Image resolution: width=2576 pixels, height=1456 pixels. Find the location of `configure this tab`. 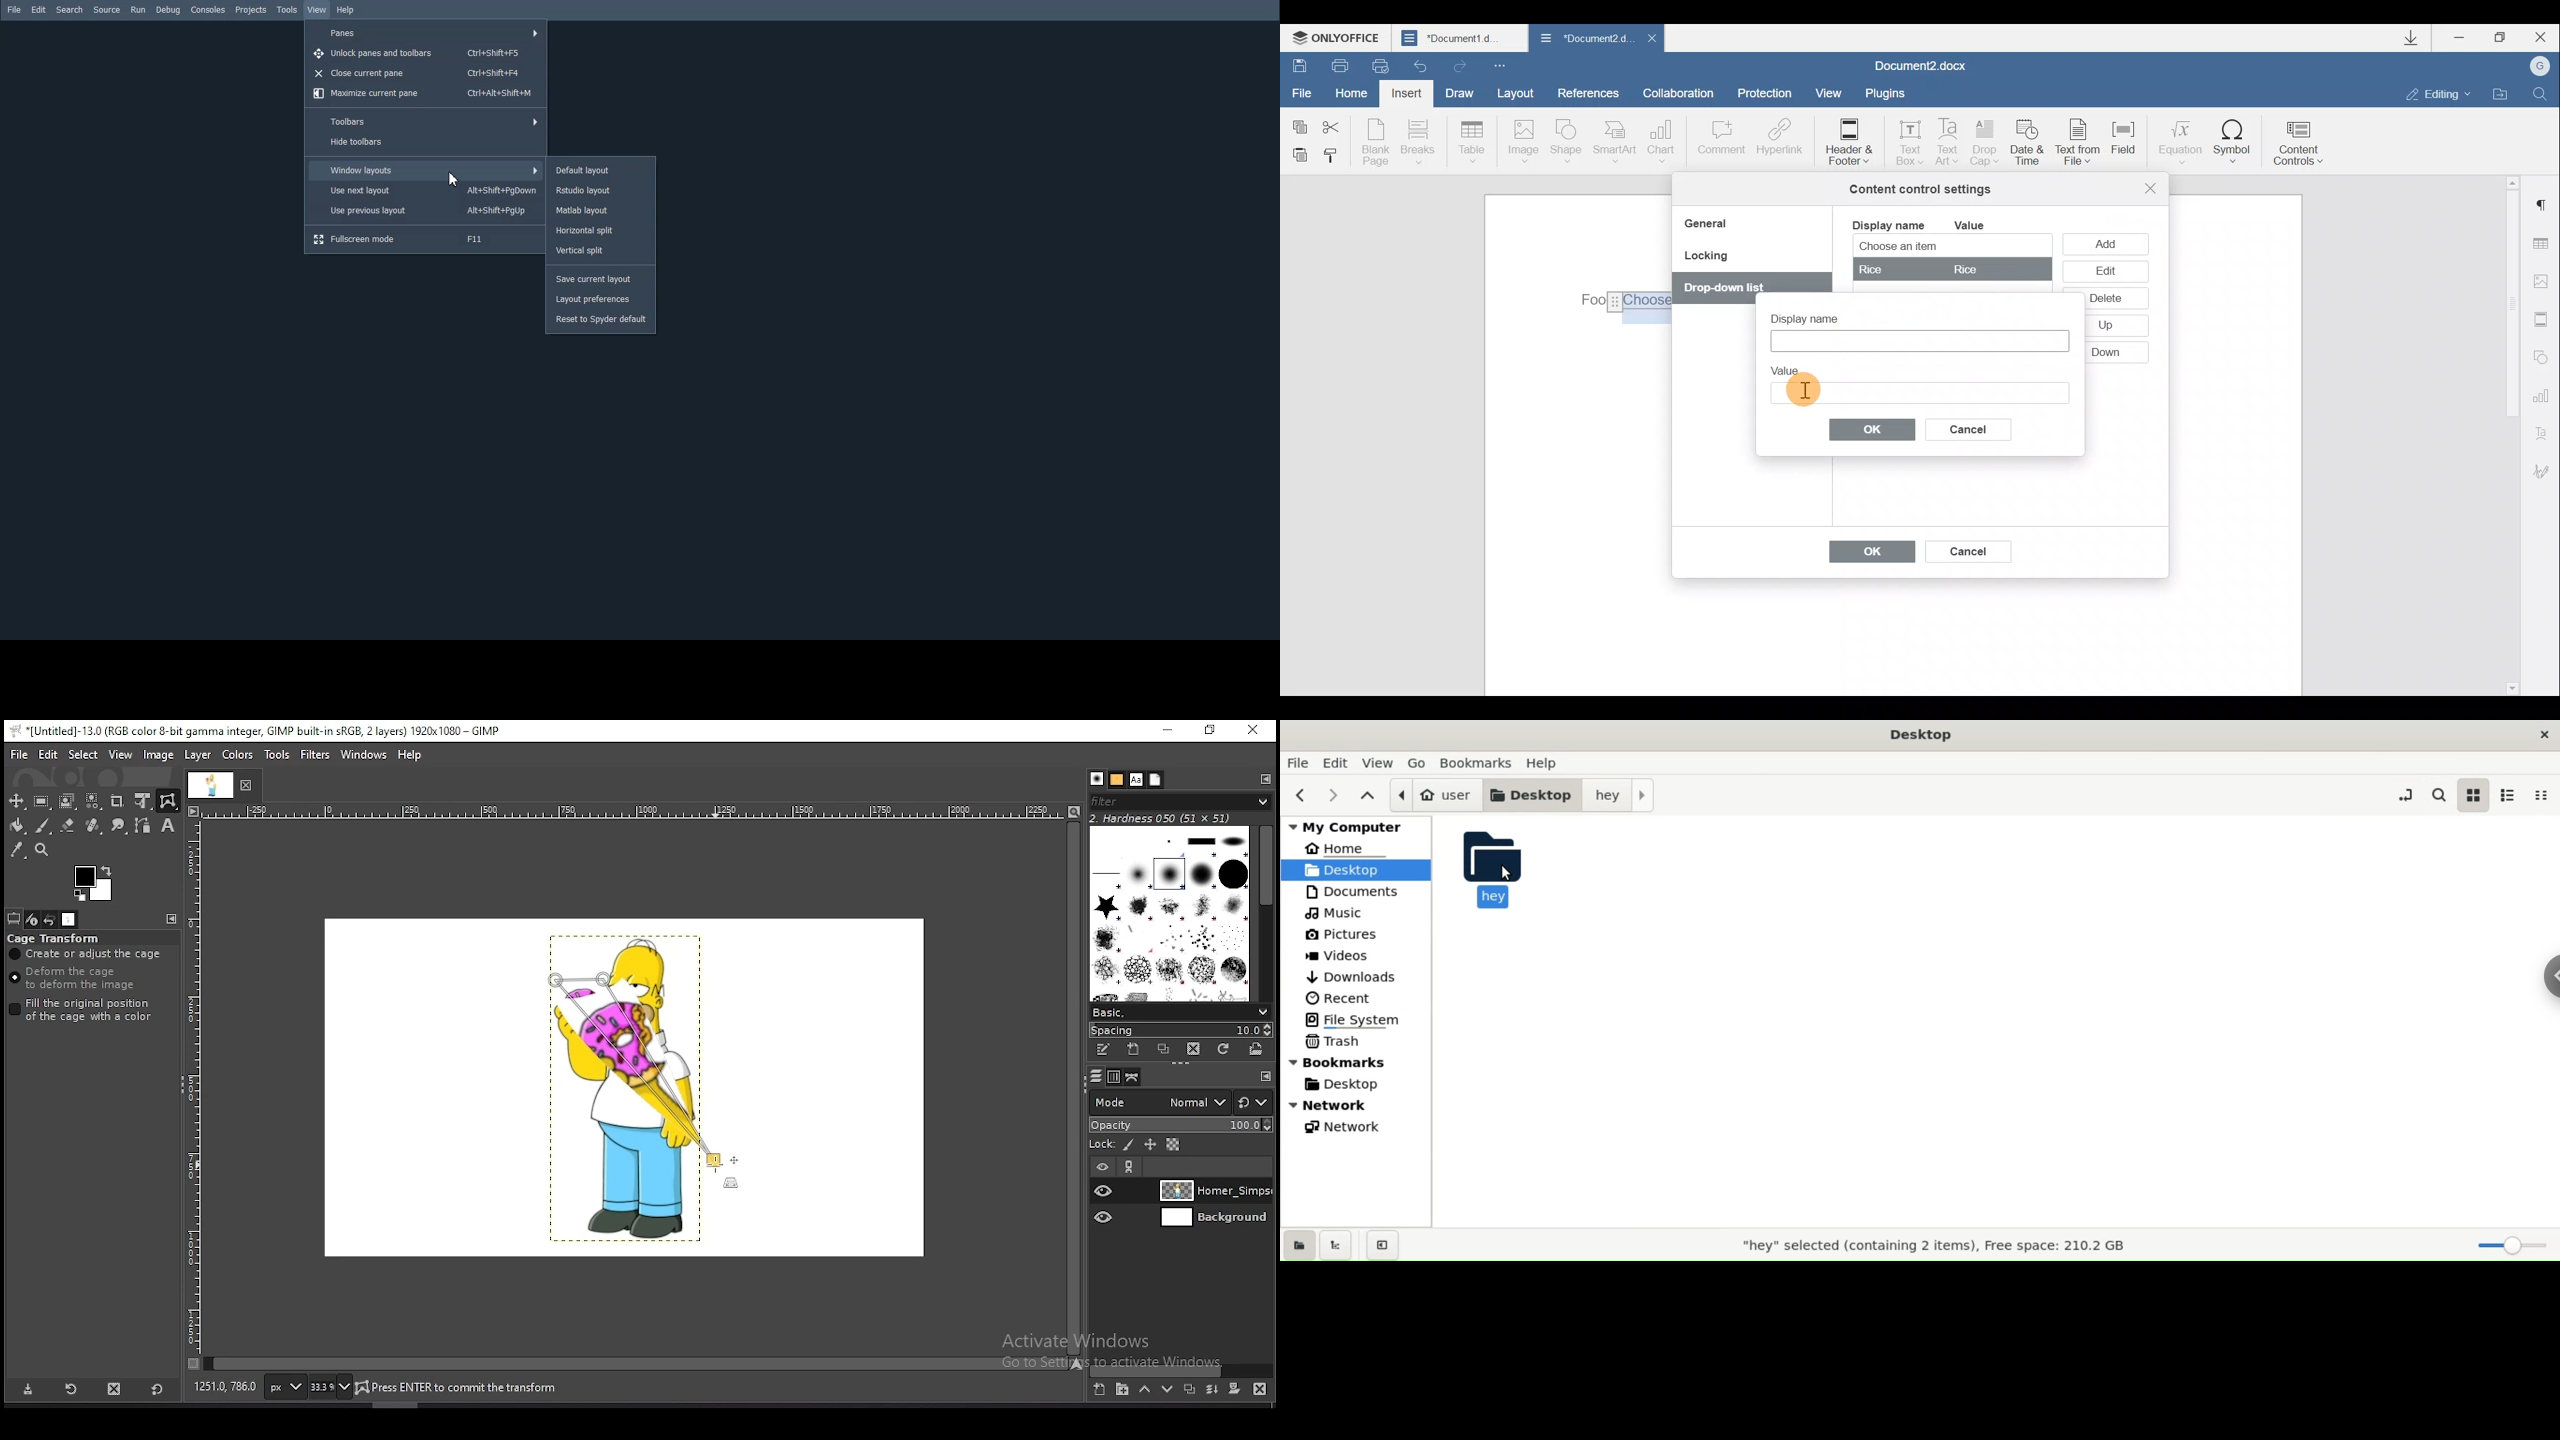

configure this tab is located at coordinates (174, 921).